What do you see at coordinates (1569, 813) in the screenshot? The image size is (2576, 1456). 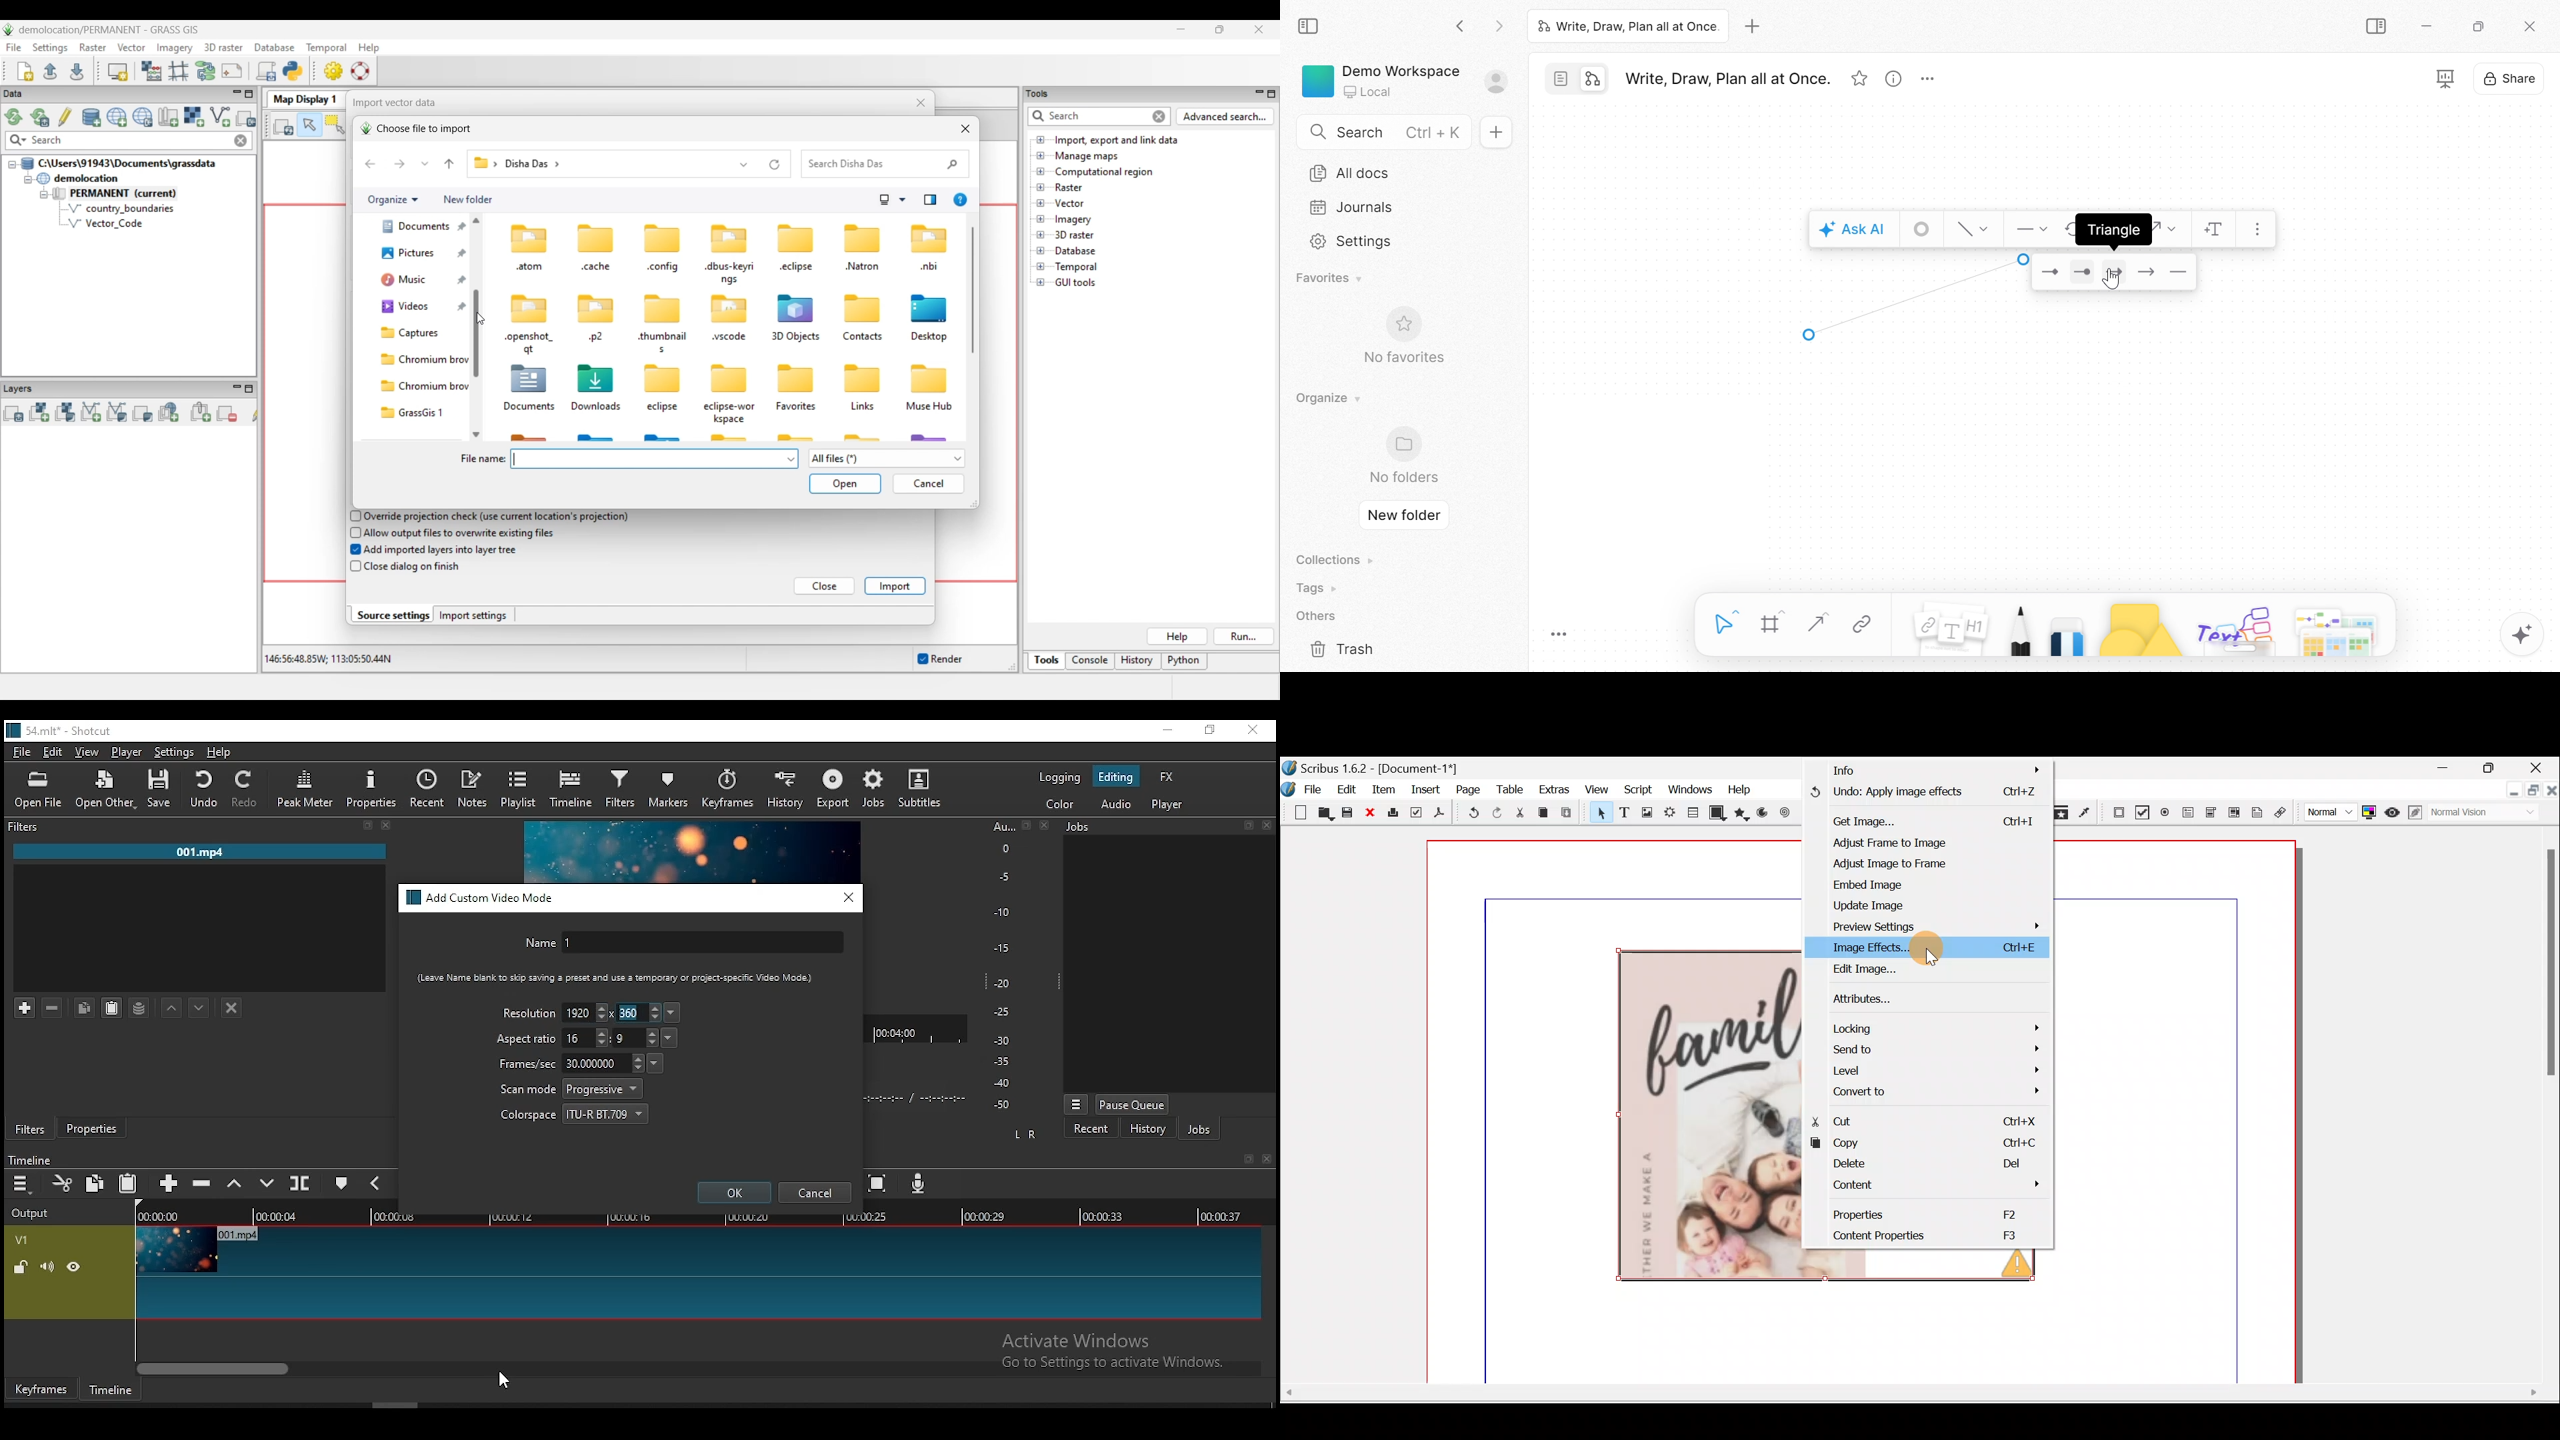 I see `Paste` at bounding box center [1569, 813].